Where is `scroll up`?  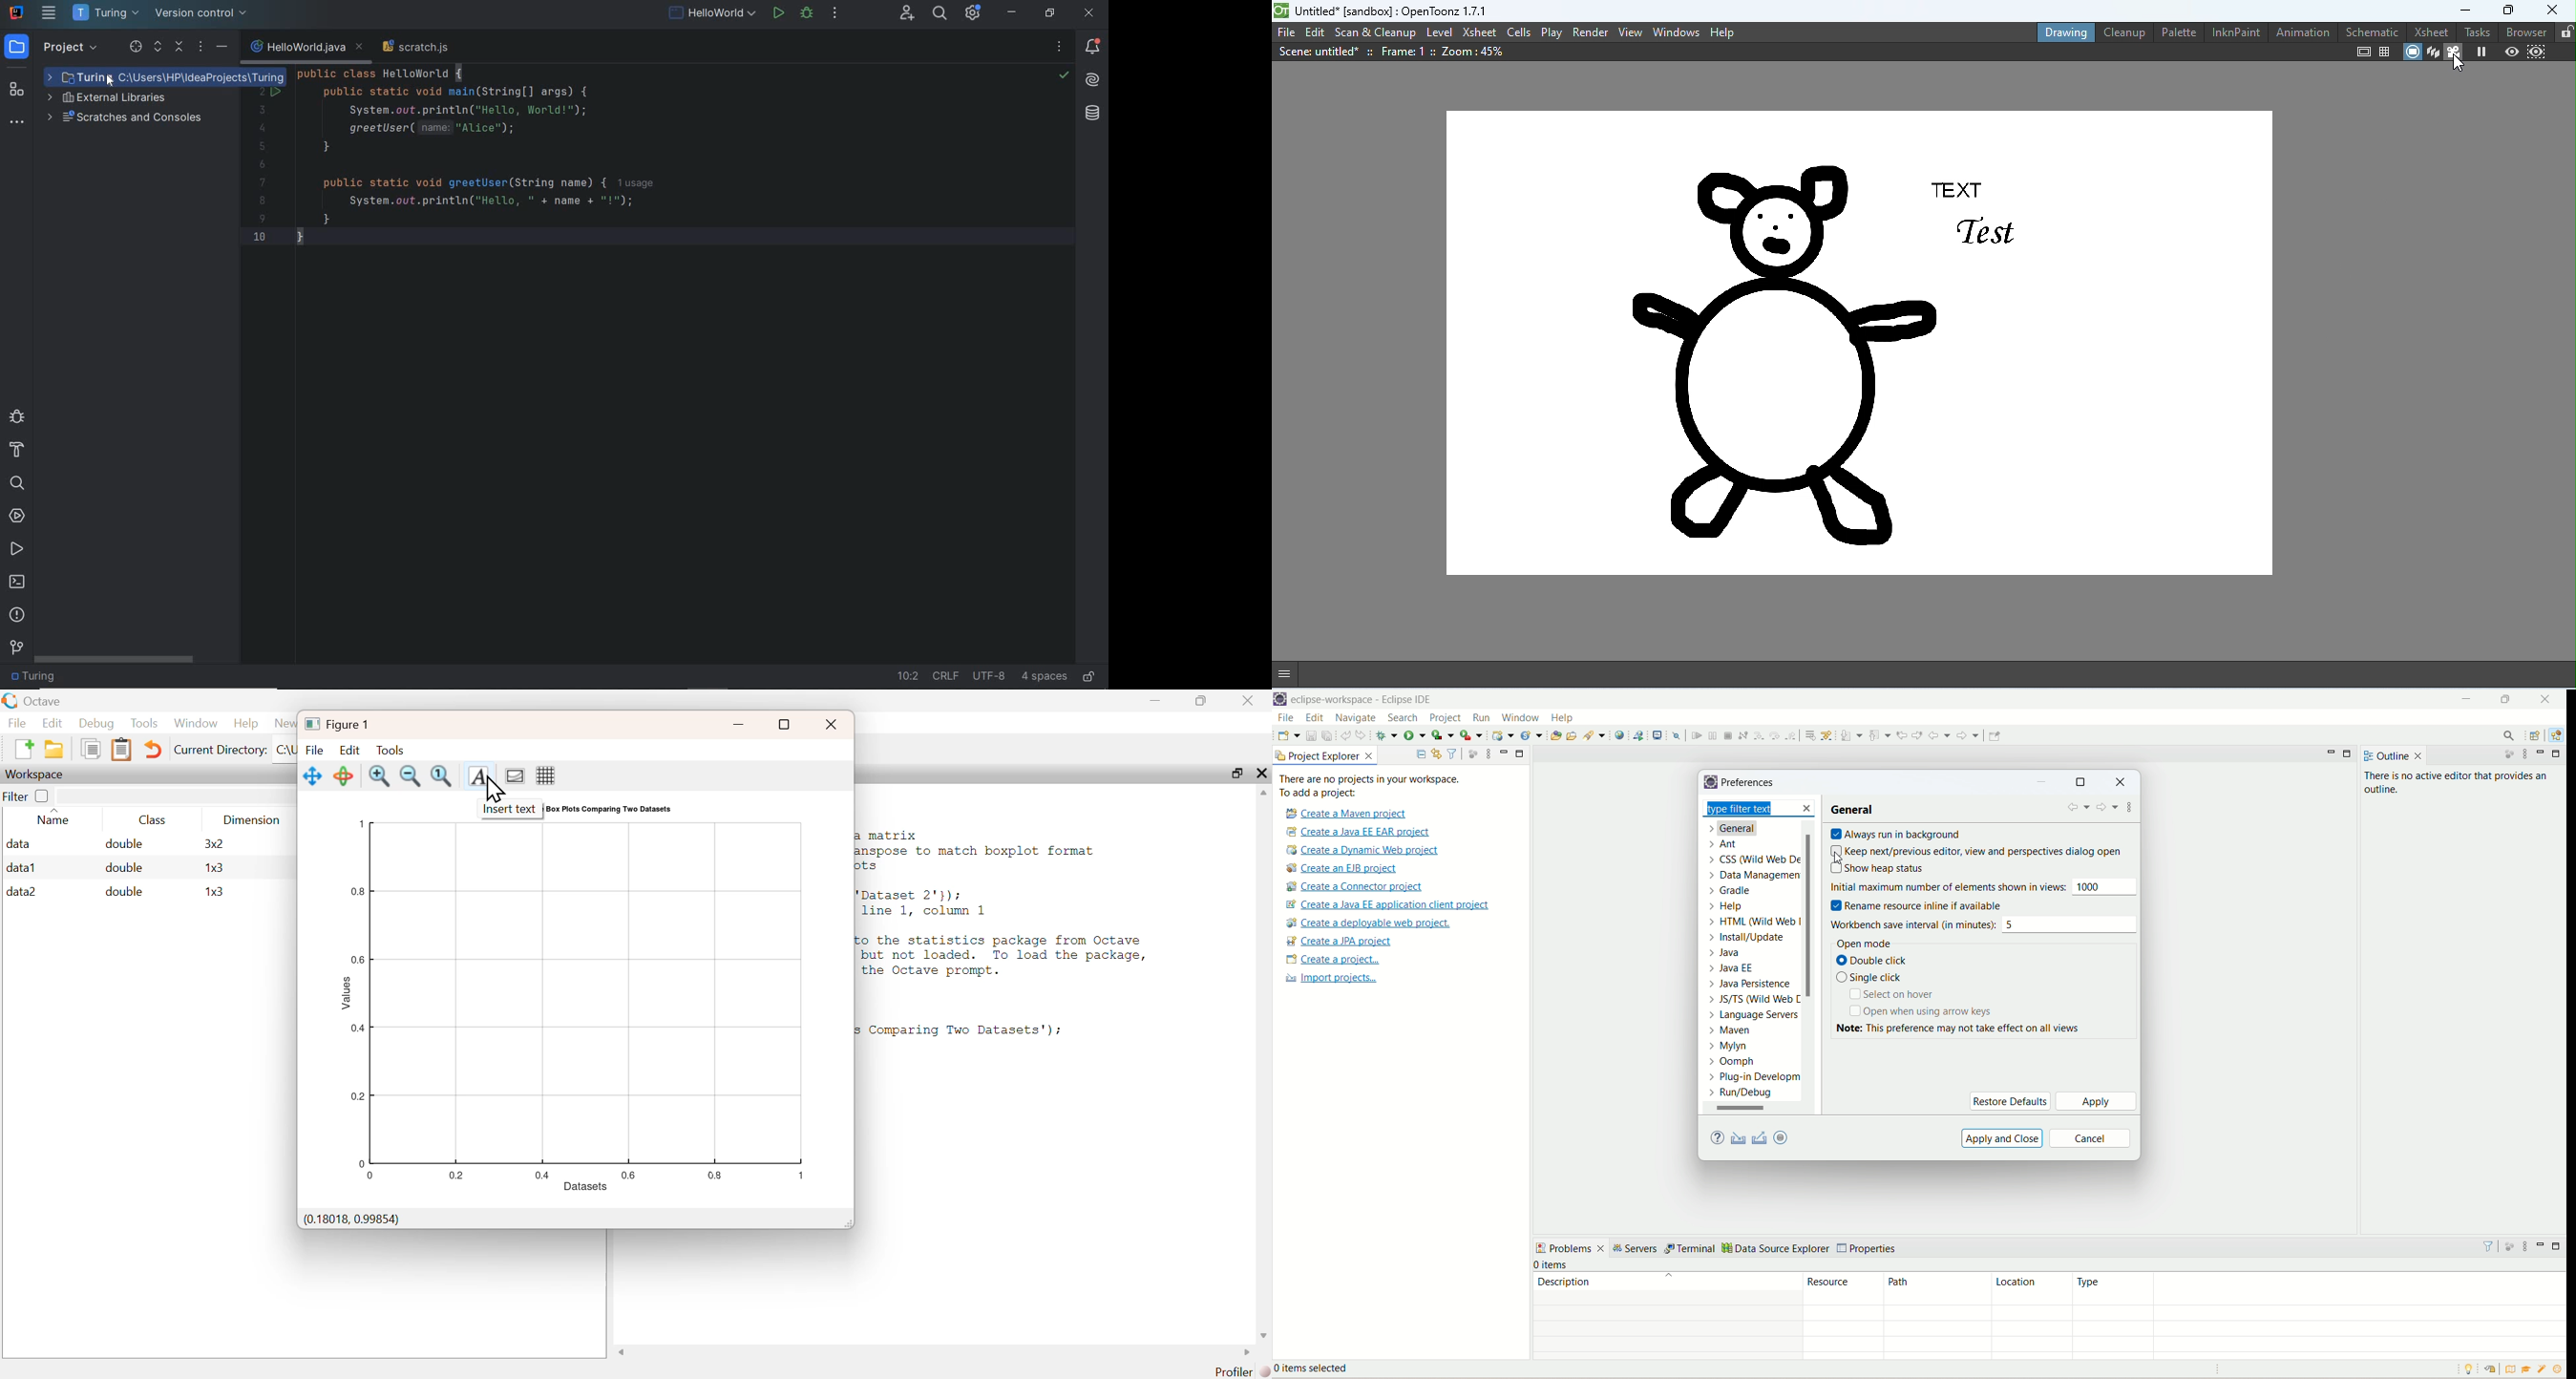
scroll up is located at coordinates (1263, 795).